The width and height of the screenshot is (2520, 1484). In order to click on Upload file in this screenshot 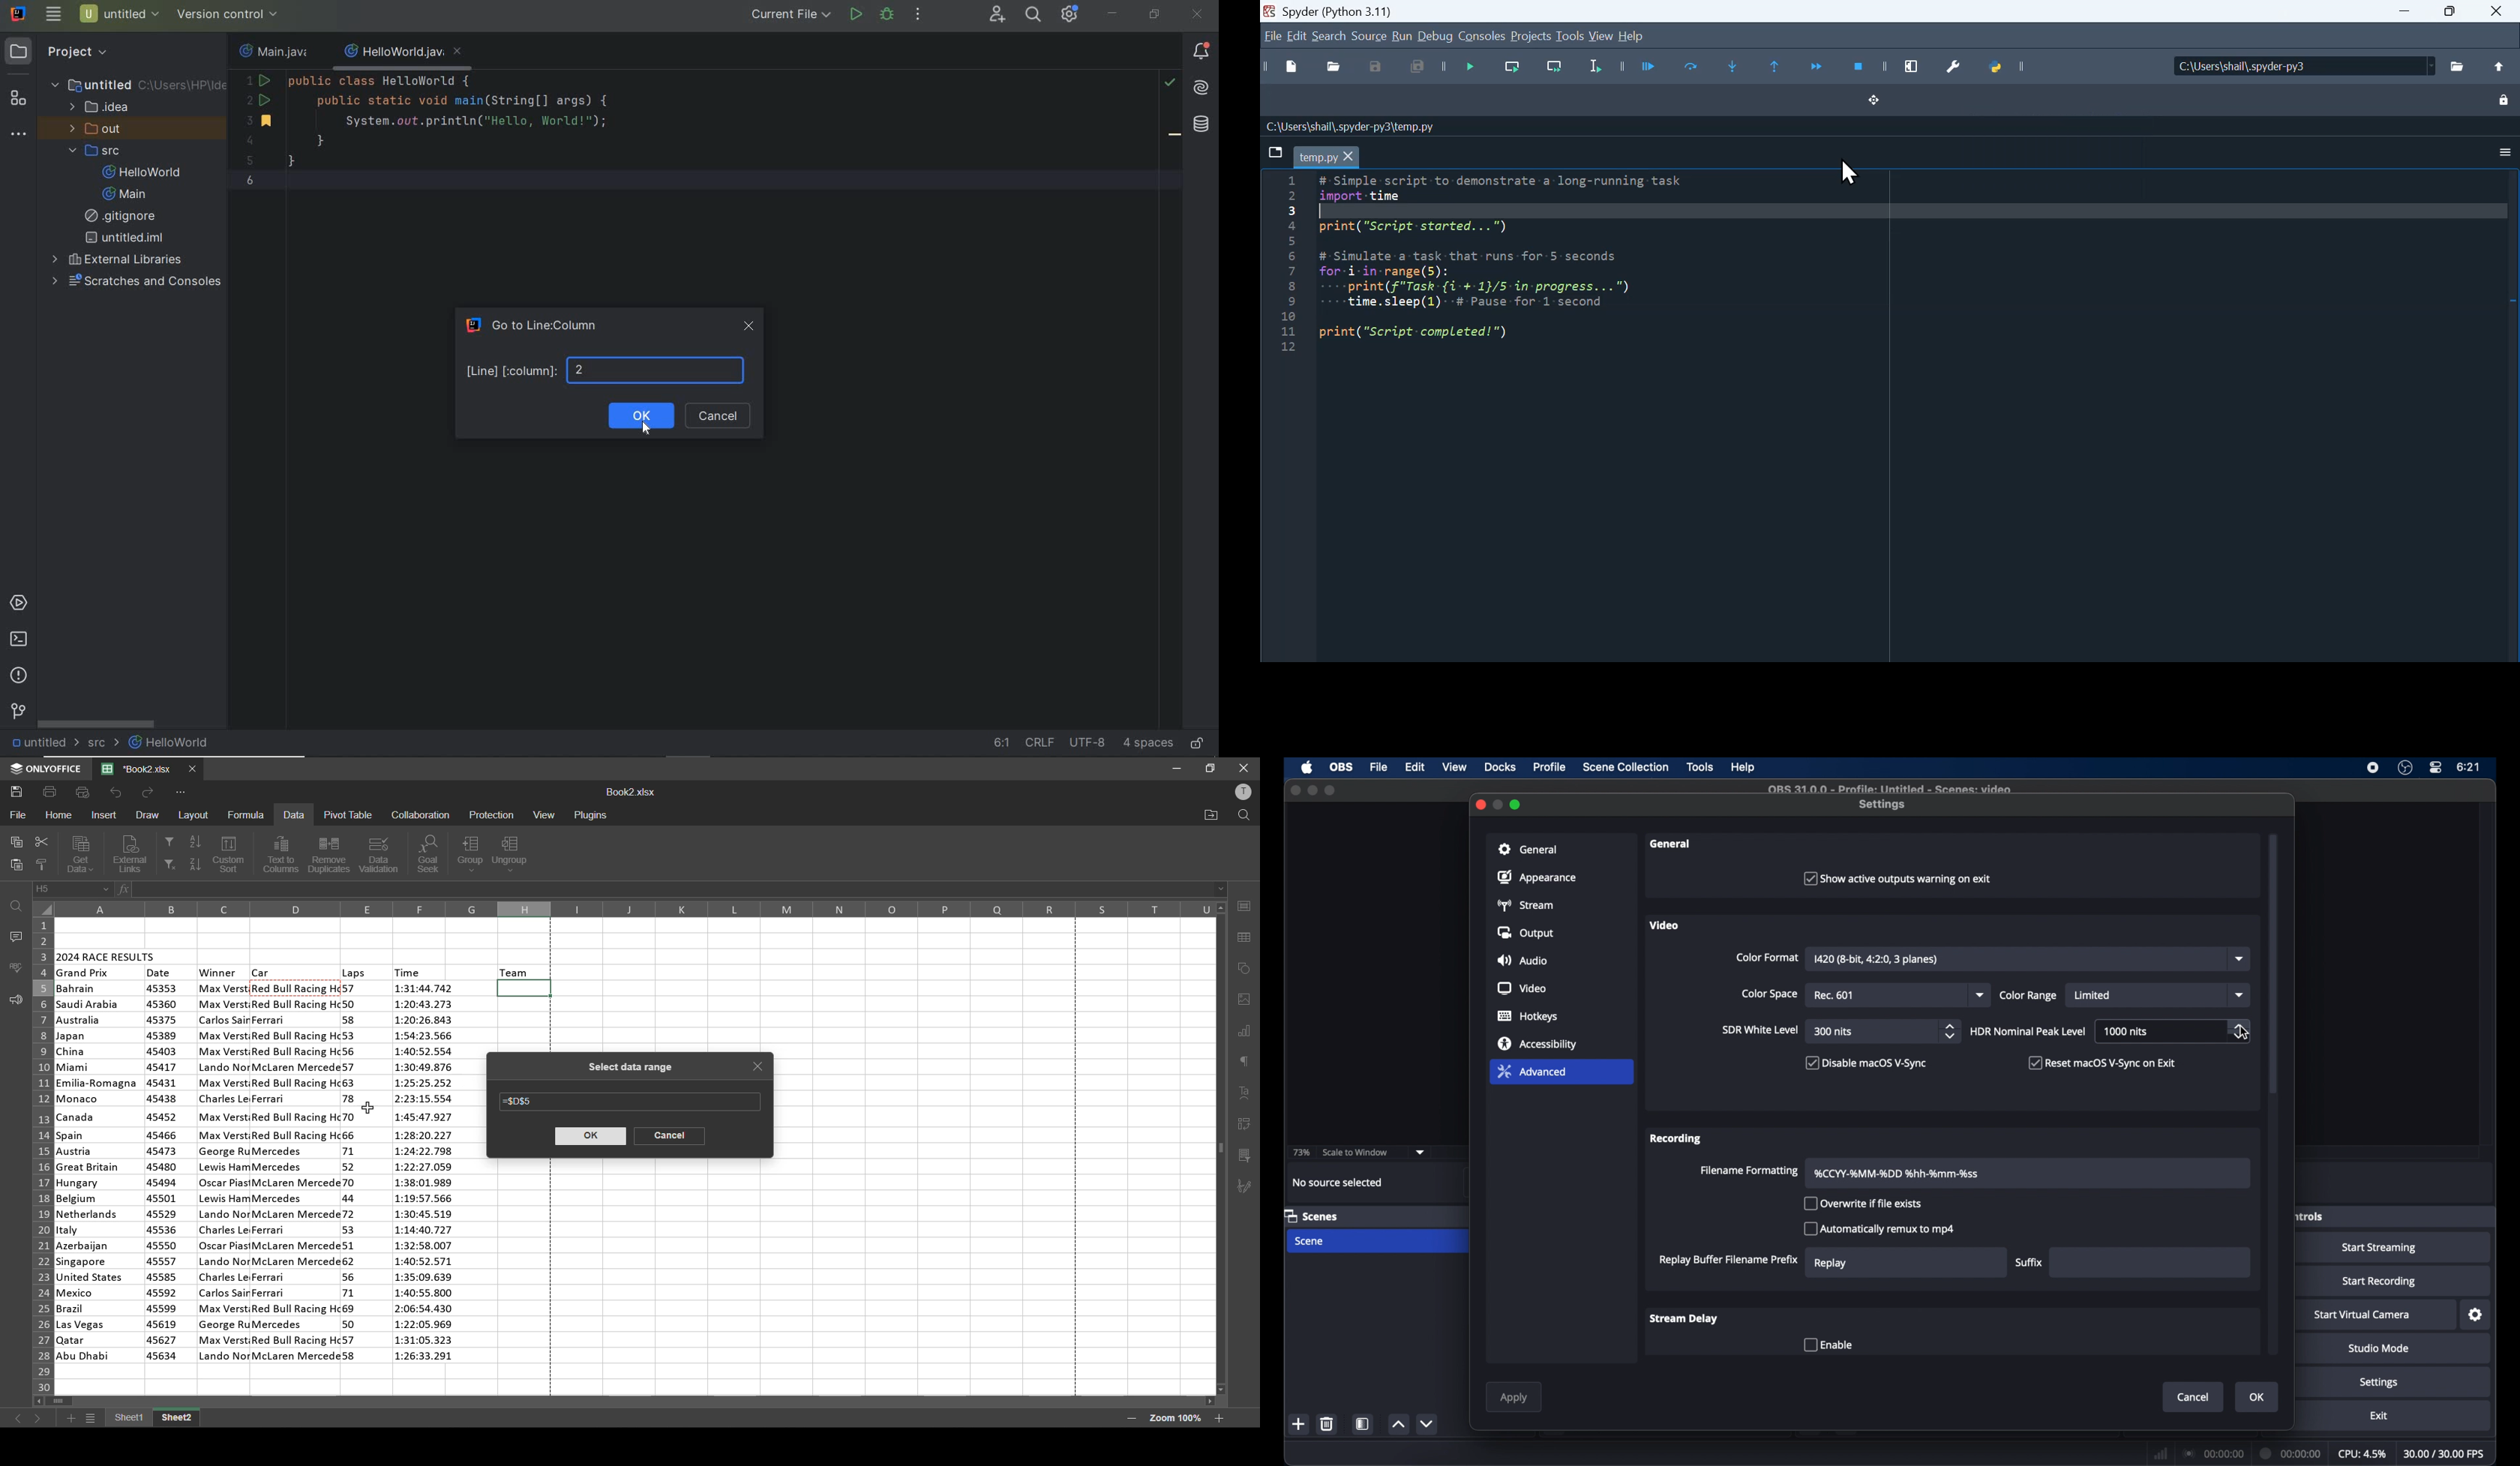, I will do `click(2503, 68)`.